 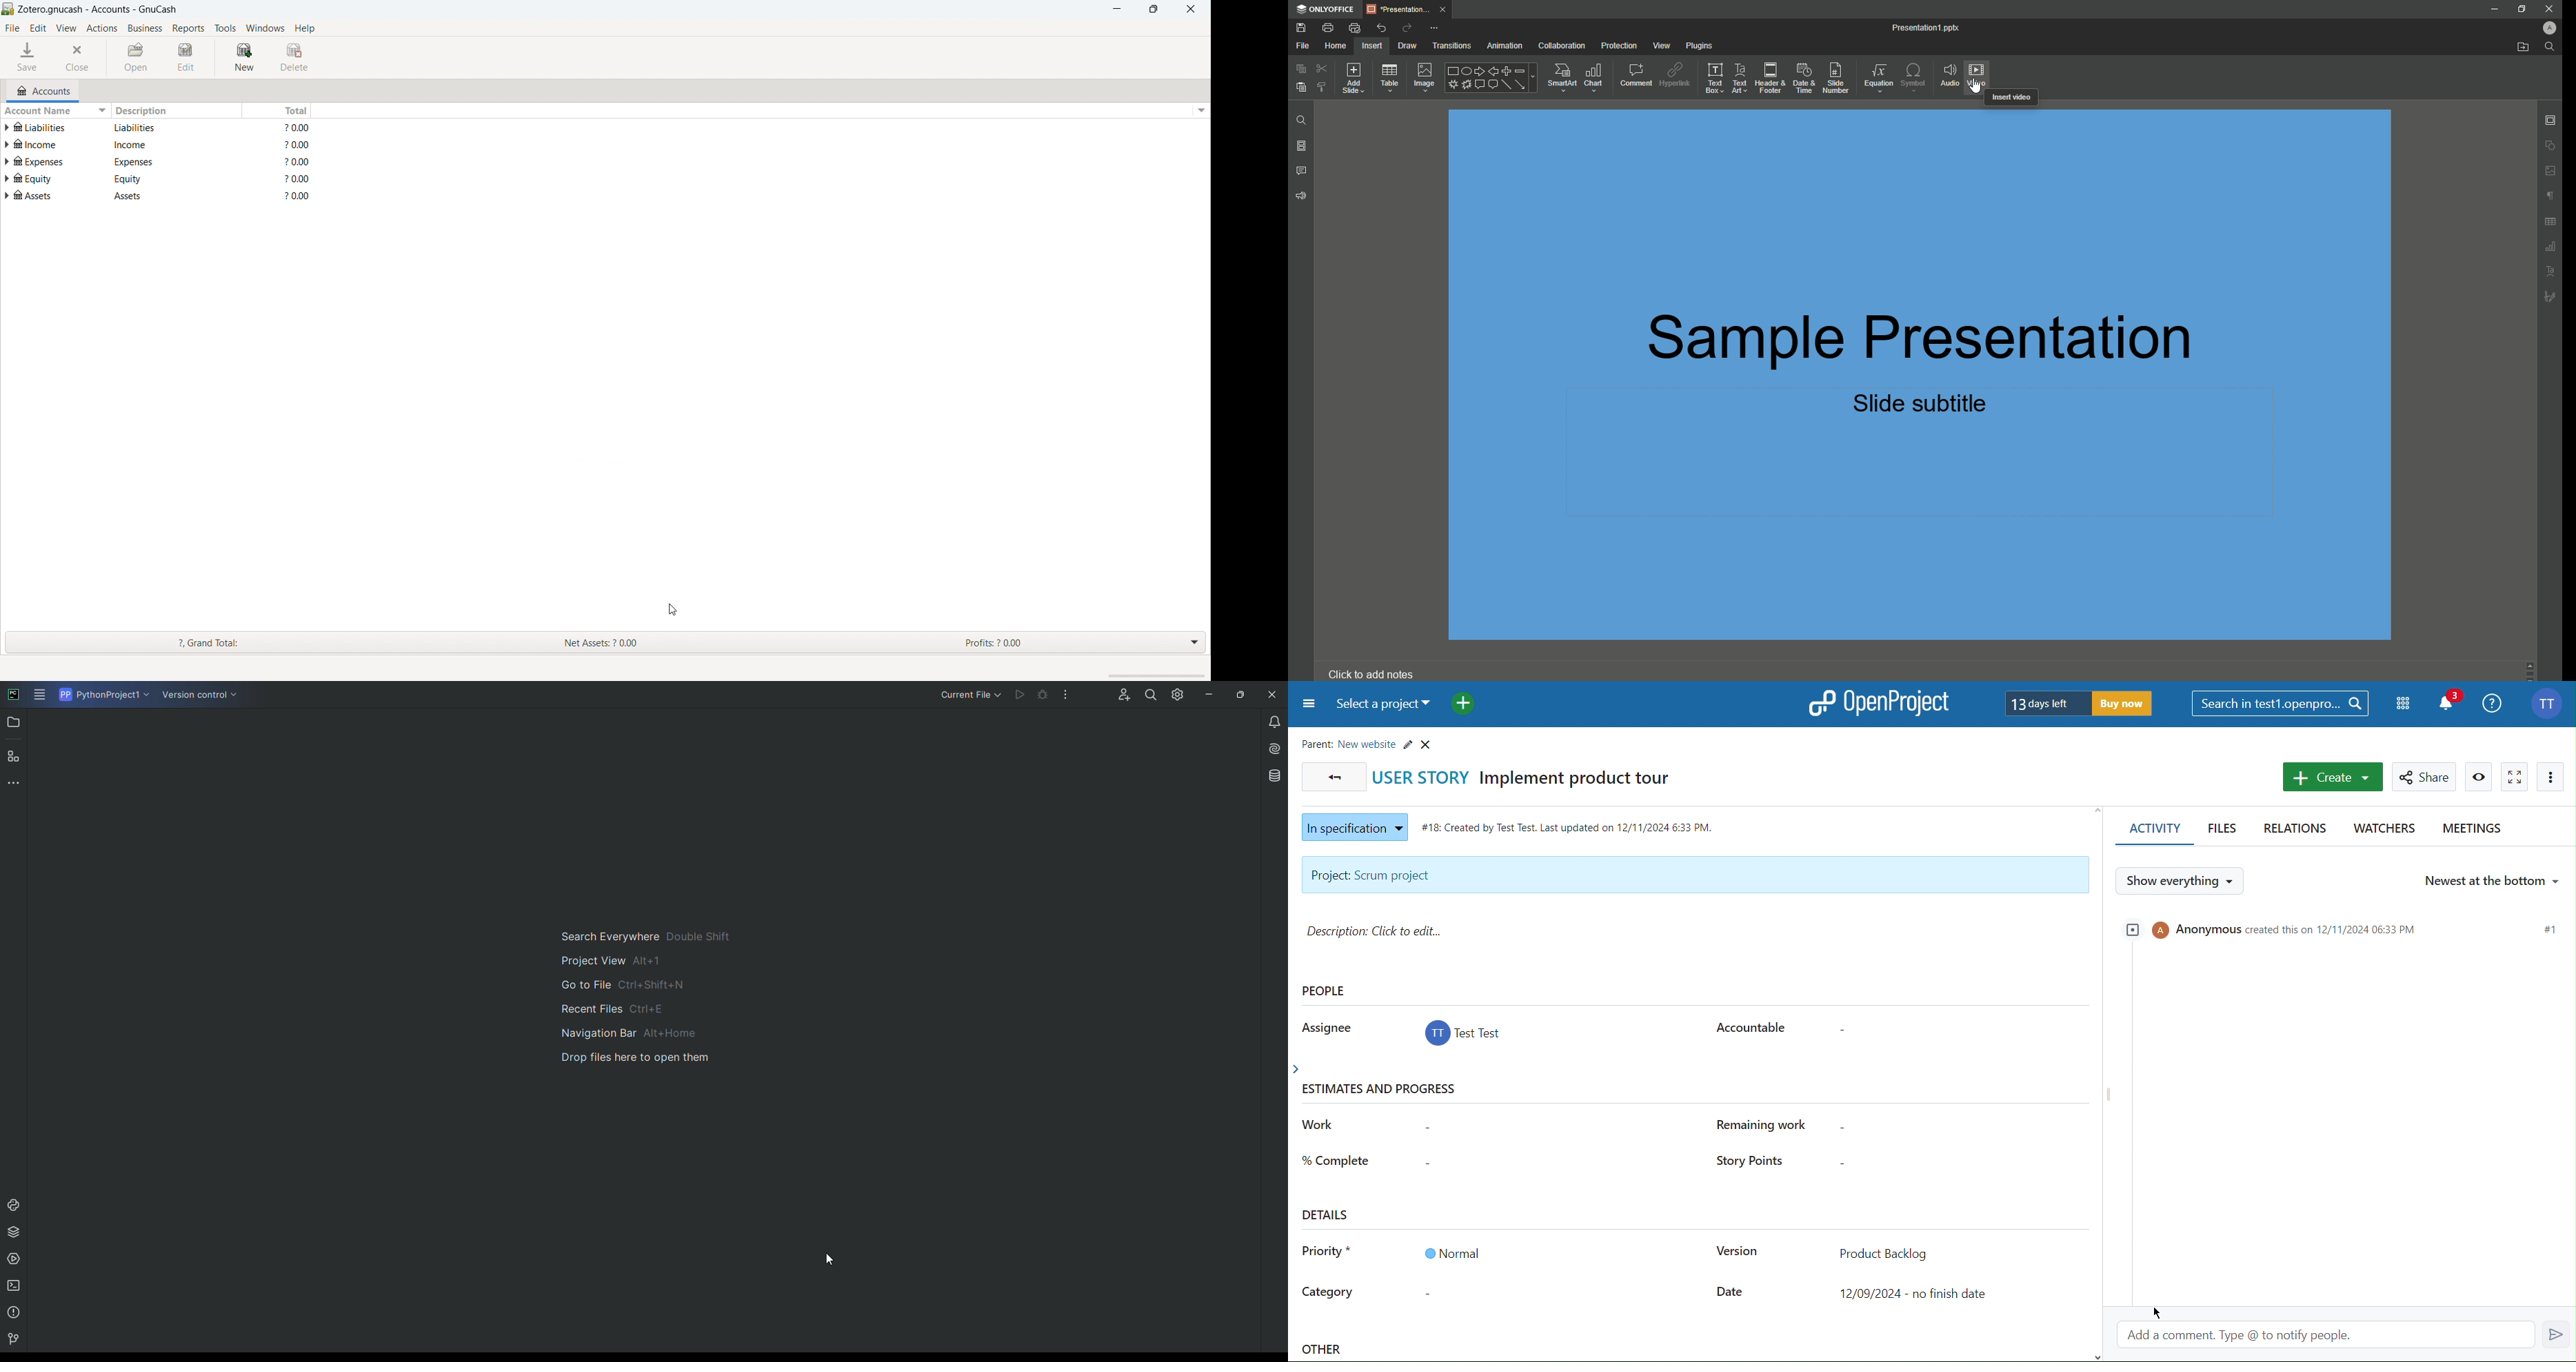 What do you see at coordinates (225, 28) in the screenshot?
I see `tools` at bounding box center [225, 28].